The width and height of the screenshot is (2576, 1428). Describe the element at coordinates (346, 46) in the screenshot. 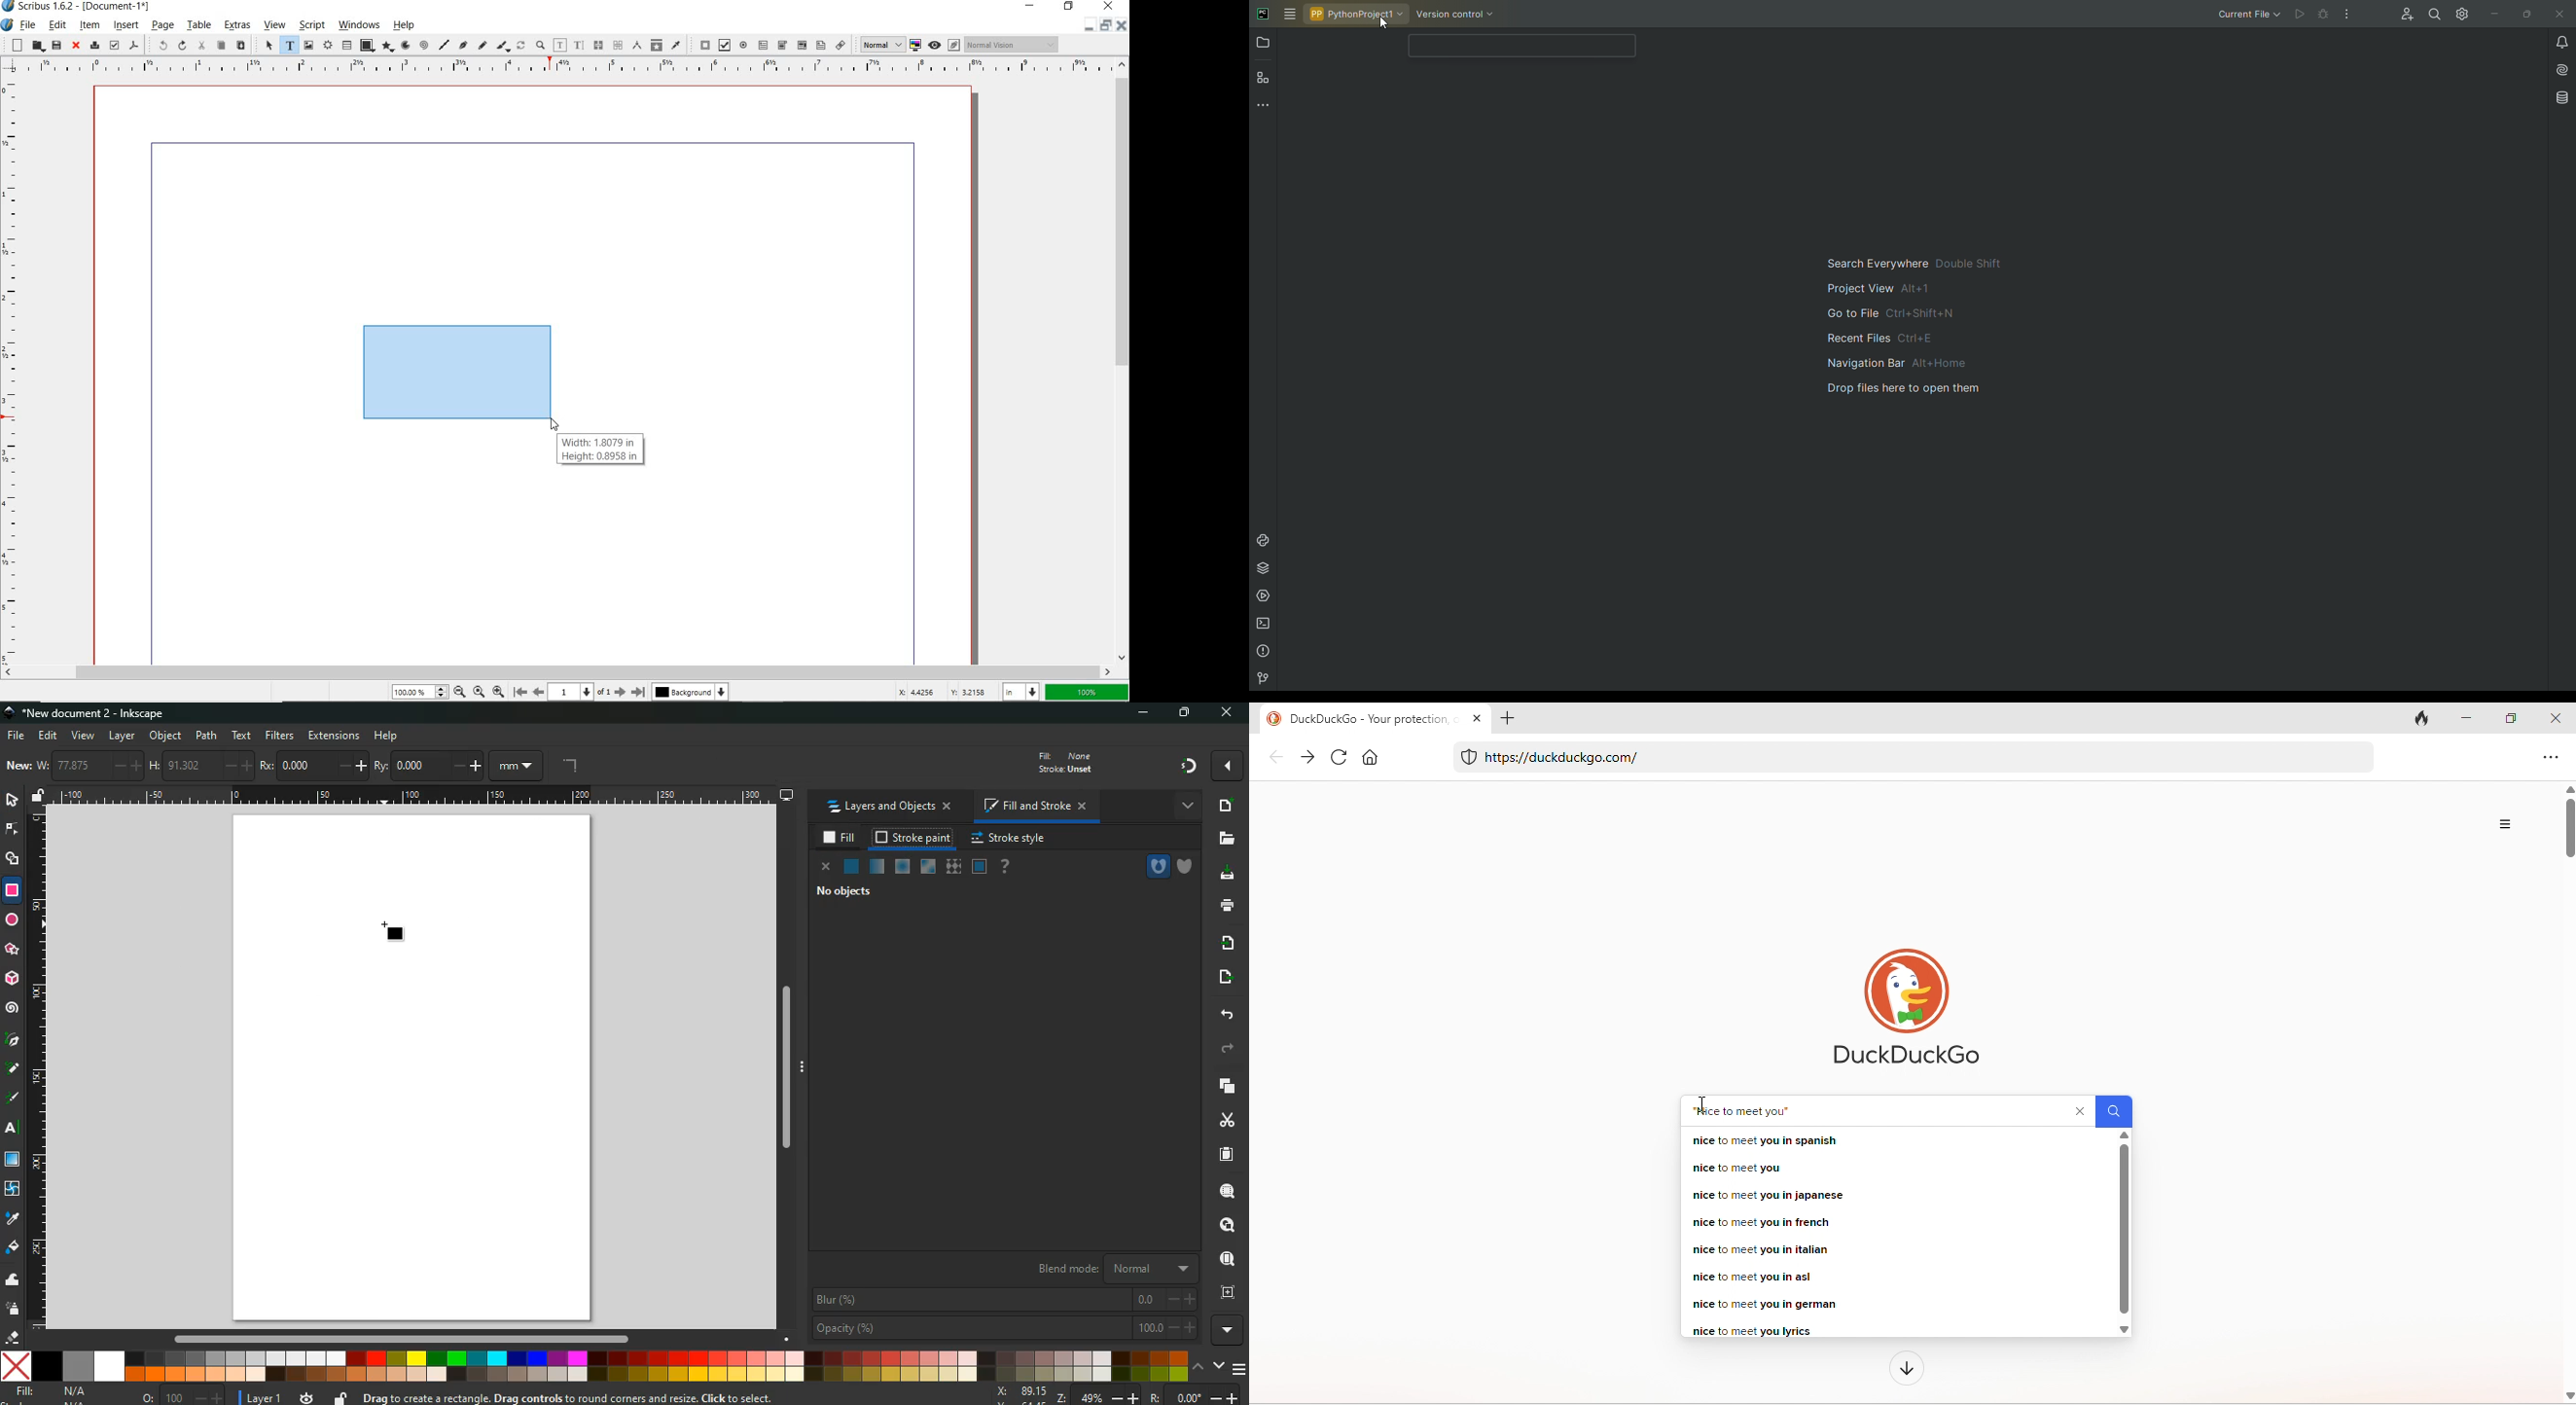

I see `table` at that location.